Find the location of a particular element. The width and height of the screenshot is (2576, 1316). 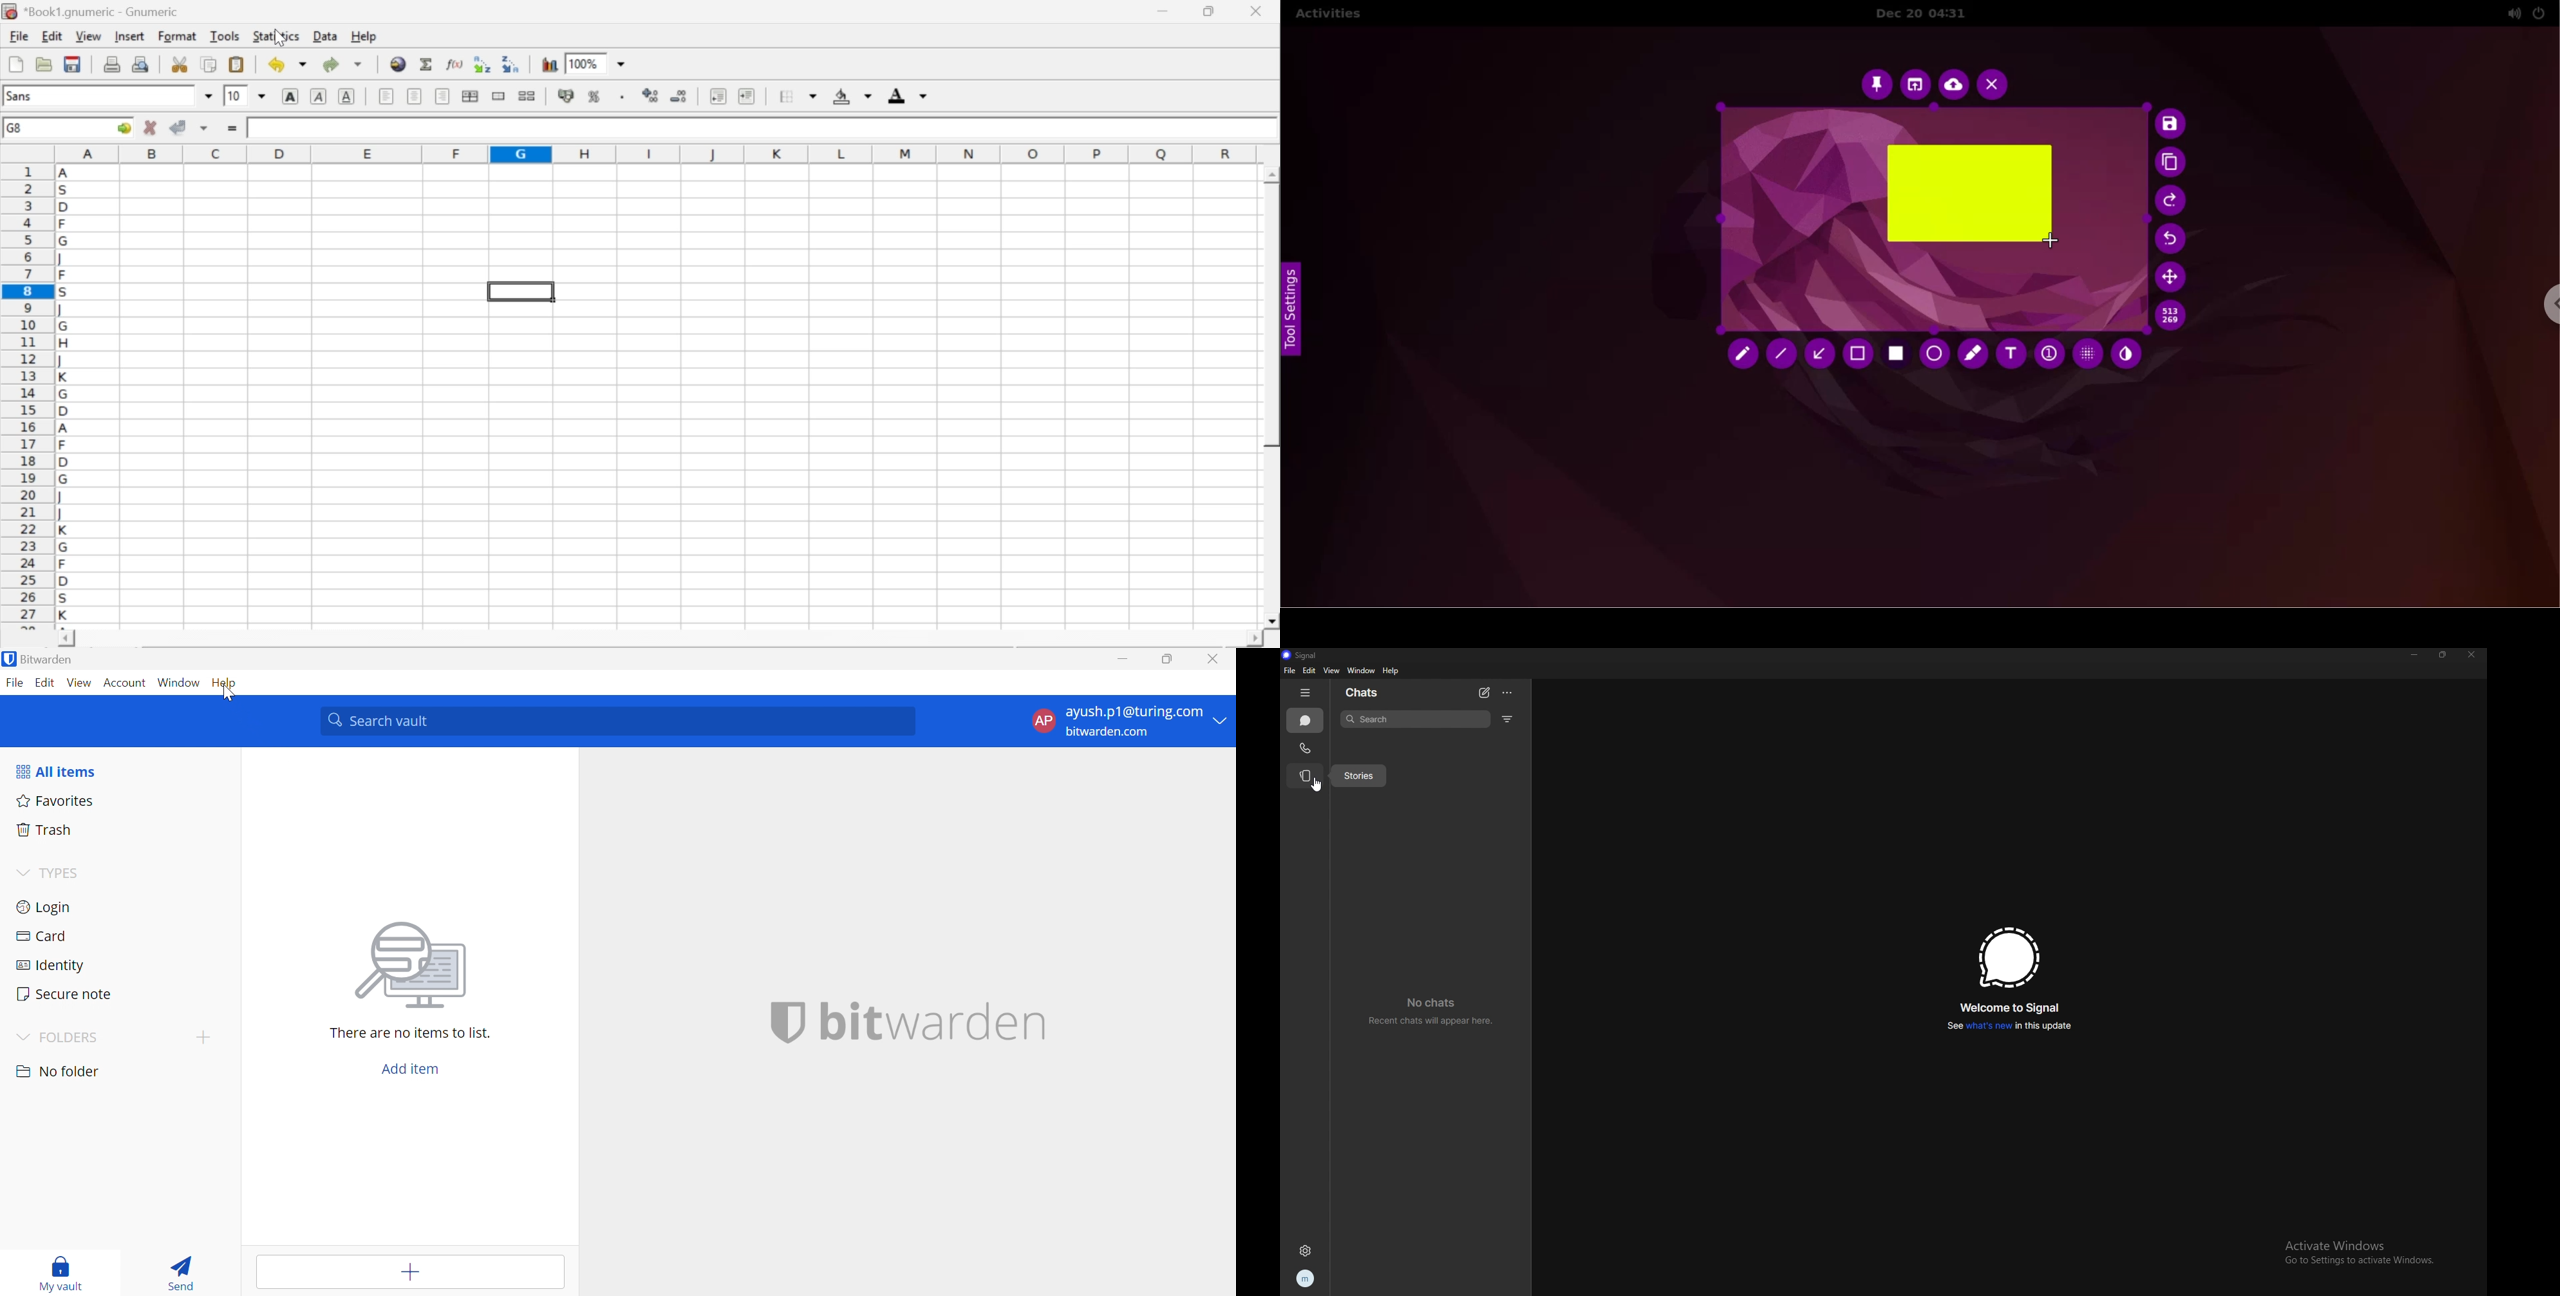

accept changes across selection is located at coordinates (203, 127).